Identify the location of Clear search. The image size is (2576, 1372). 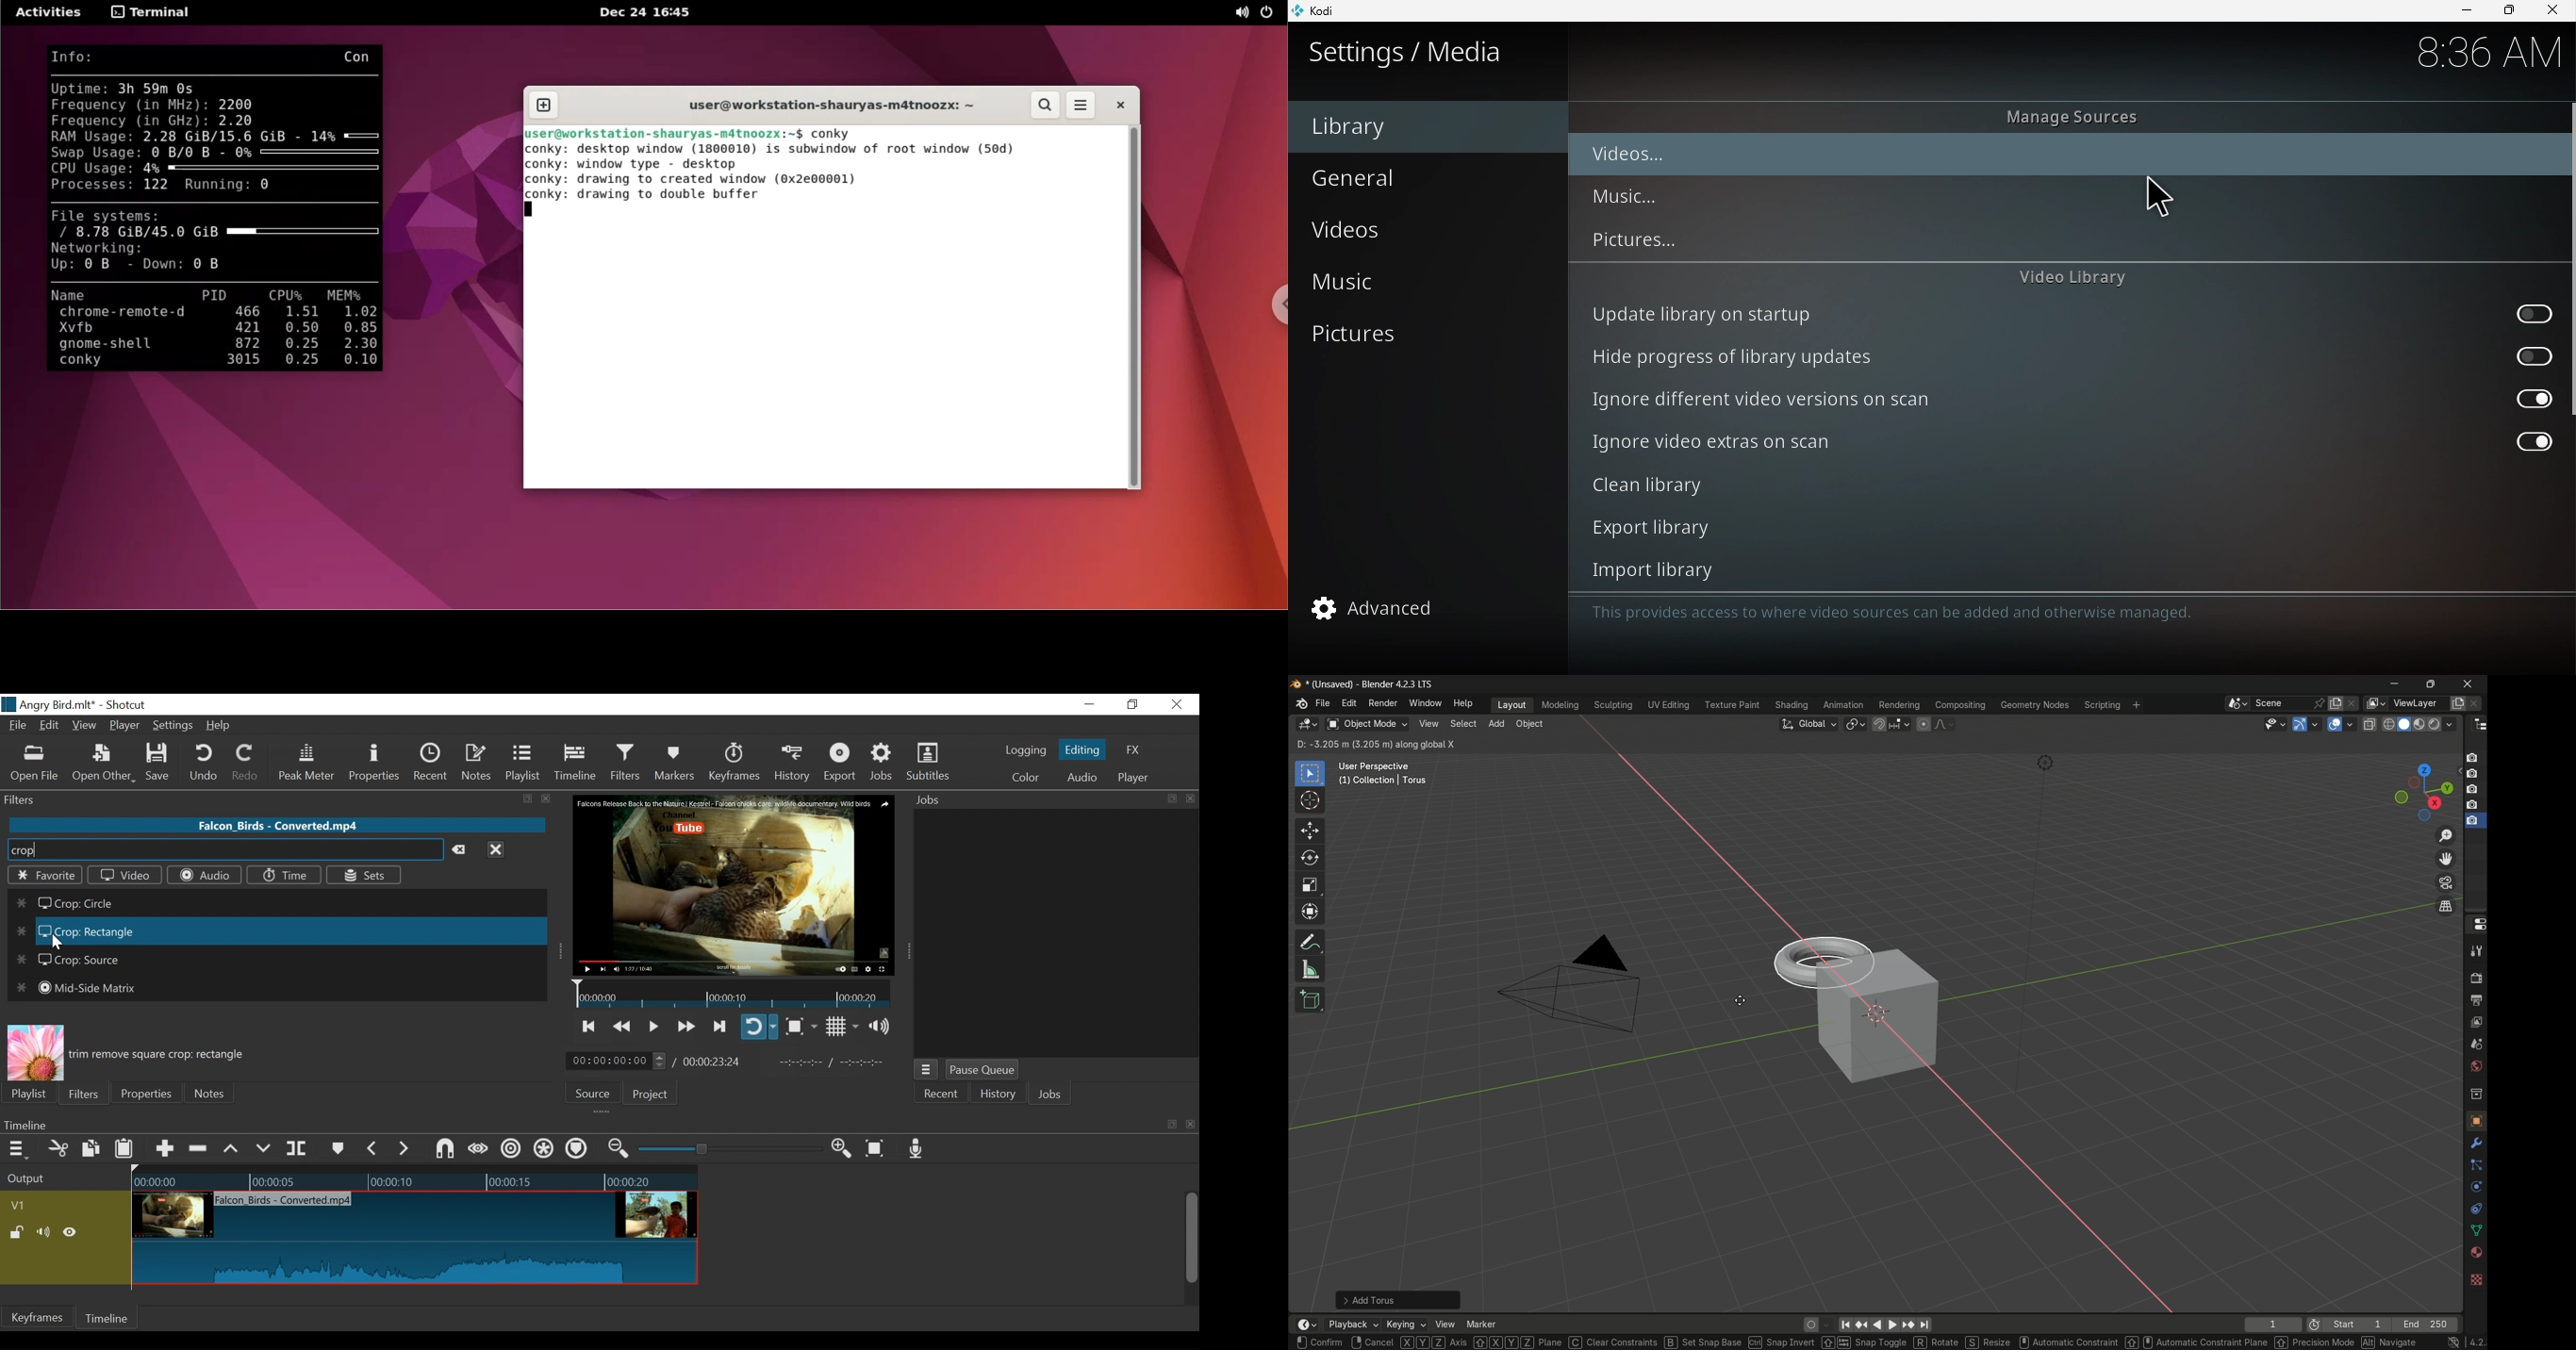
(463, 850).